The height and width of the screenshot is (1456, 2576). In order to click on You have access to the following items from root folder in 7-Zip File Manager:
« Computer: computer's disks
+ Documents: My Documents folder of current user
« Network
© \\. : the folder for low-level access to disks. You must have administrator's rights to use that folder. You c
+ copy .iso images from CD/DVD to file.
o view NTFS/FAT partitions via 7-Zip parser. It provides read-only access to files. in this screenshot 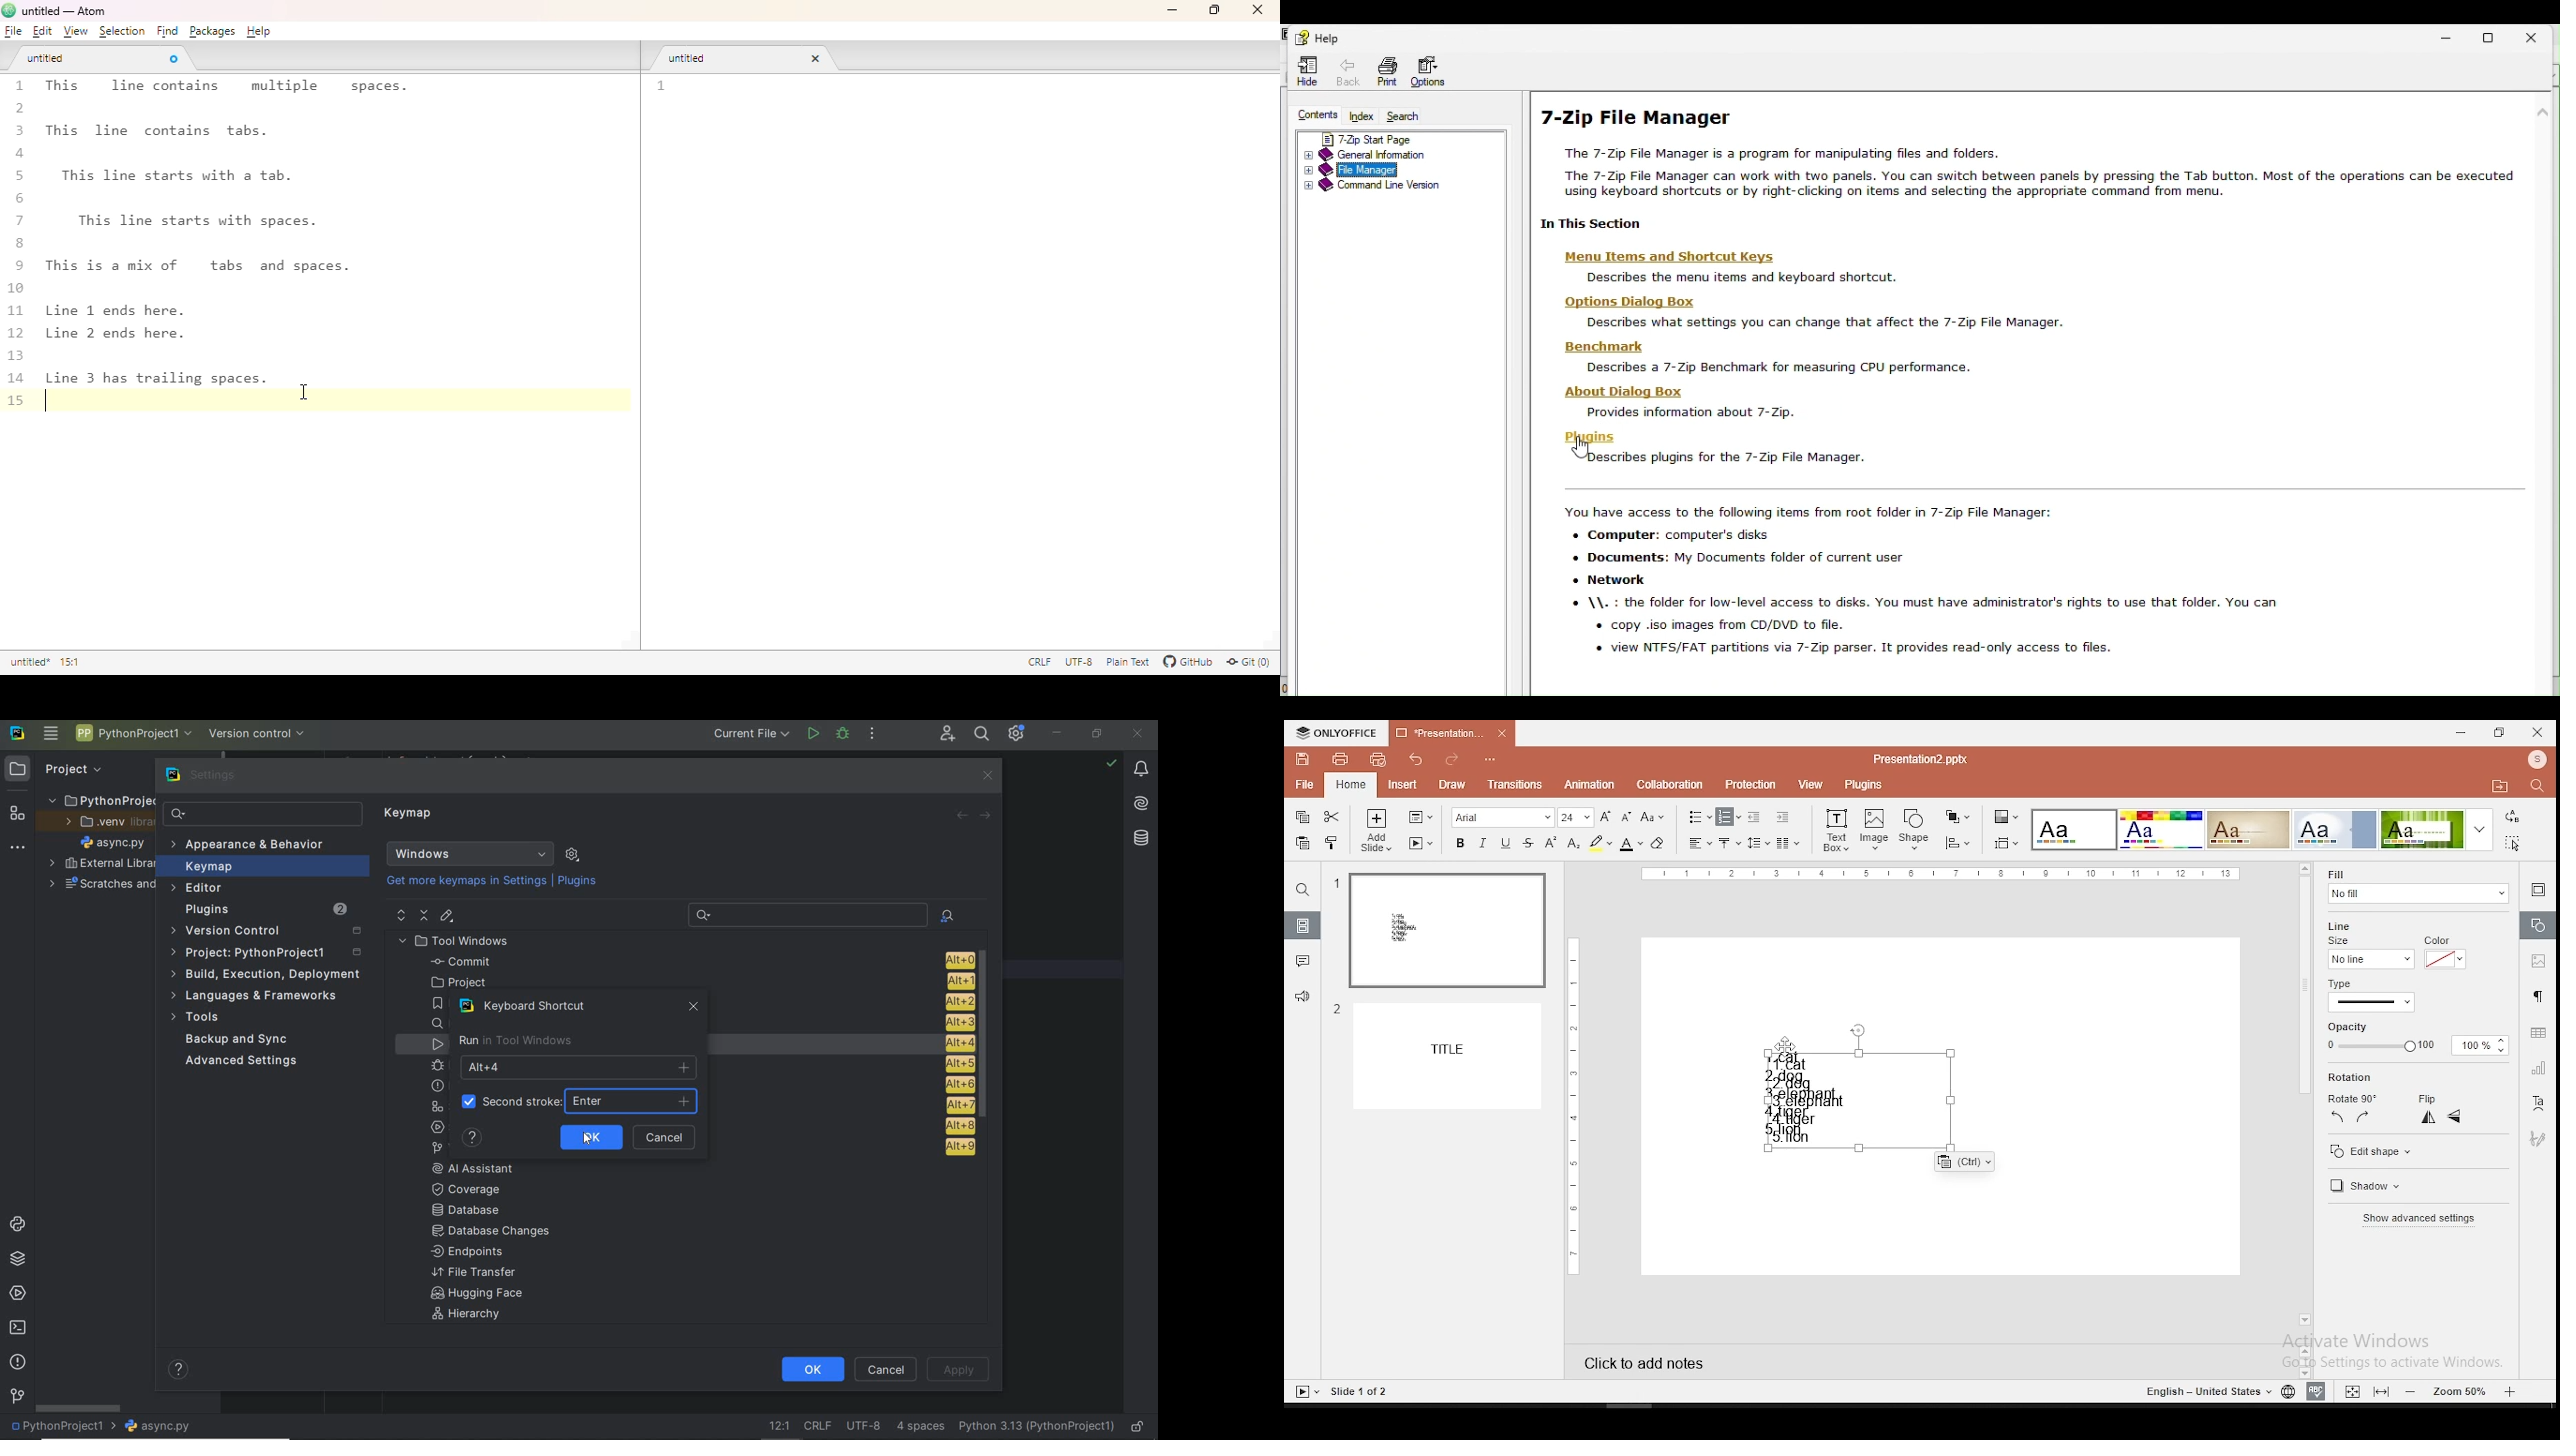, I will do `click(1918, 580)`.